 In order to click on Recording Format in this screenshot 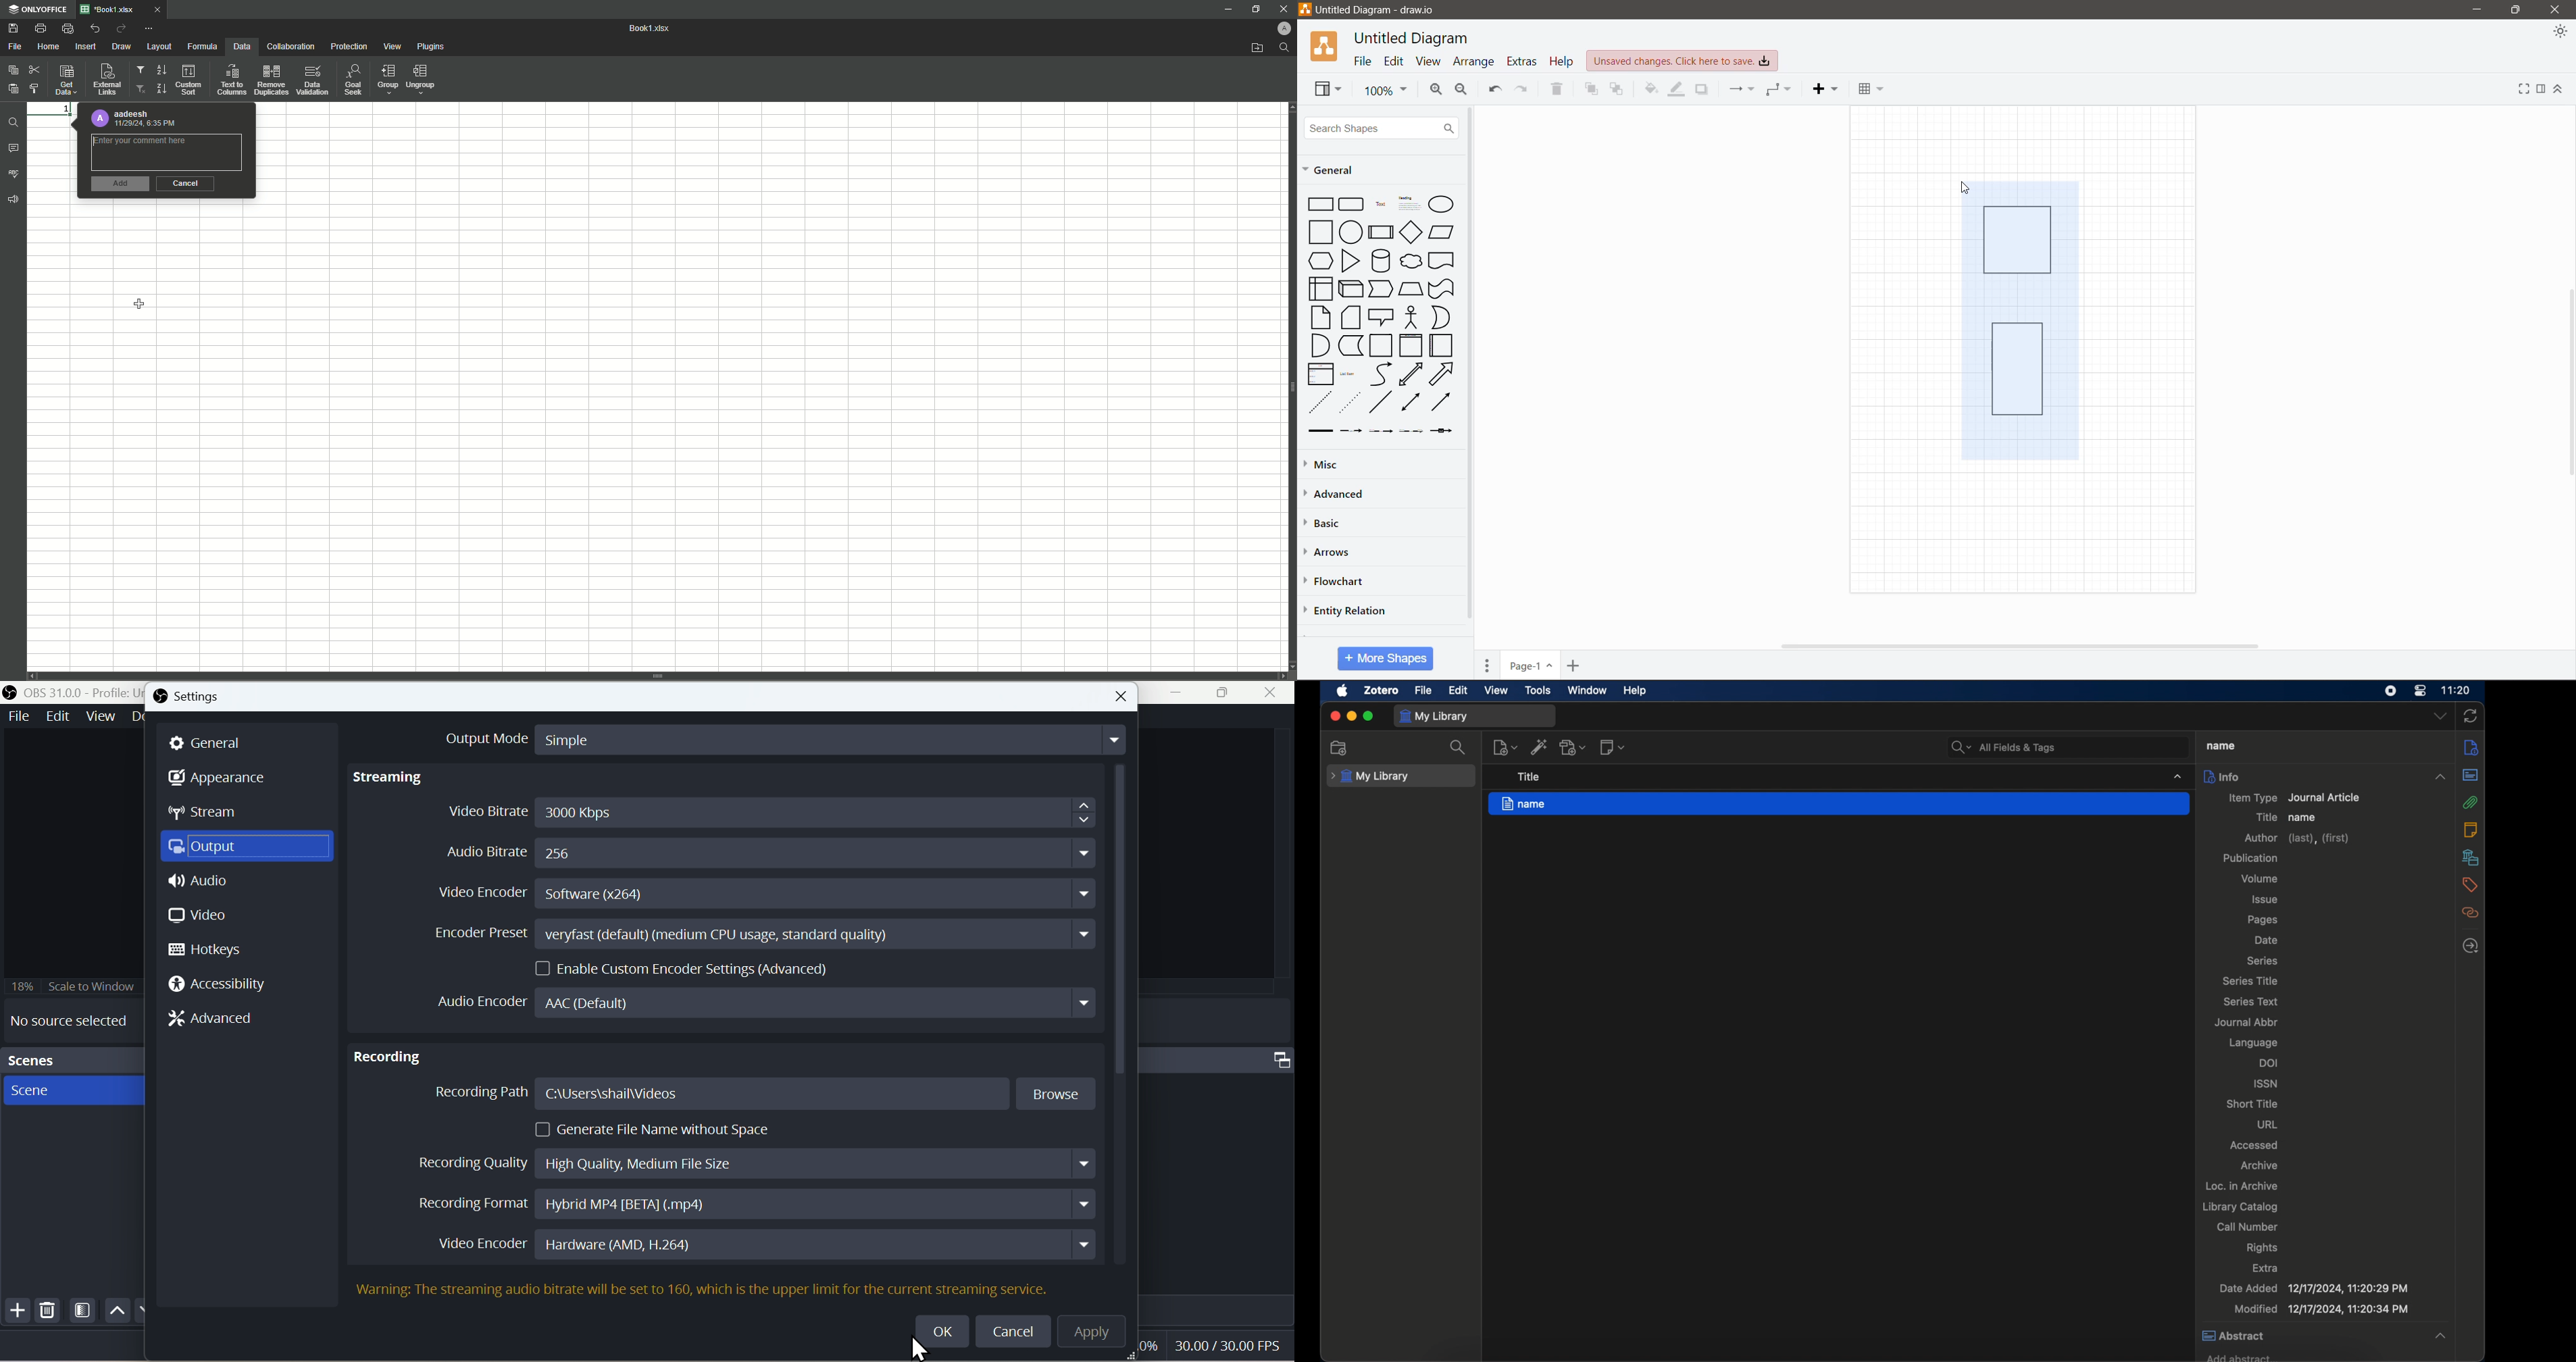, I will do `click(751, 1204)`.